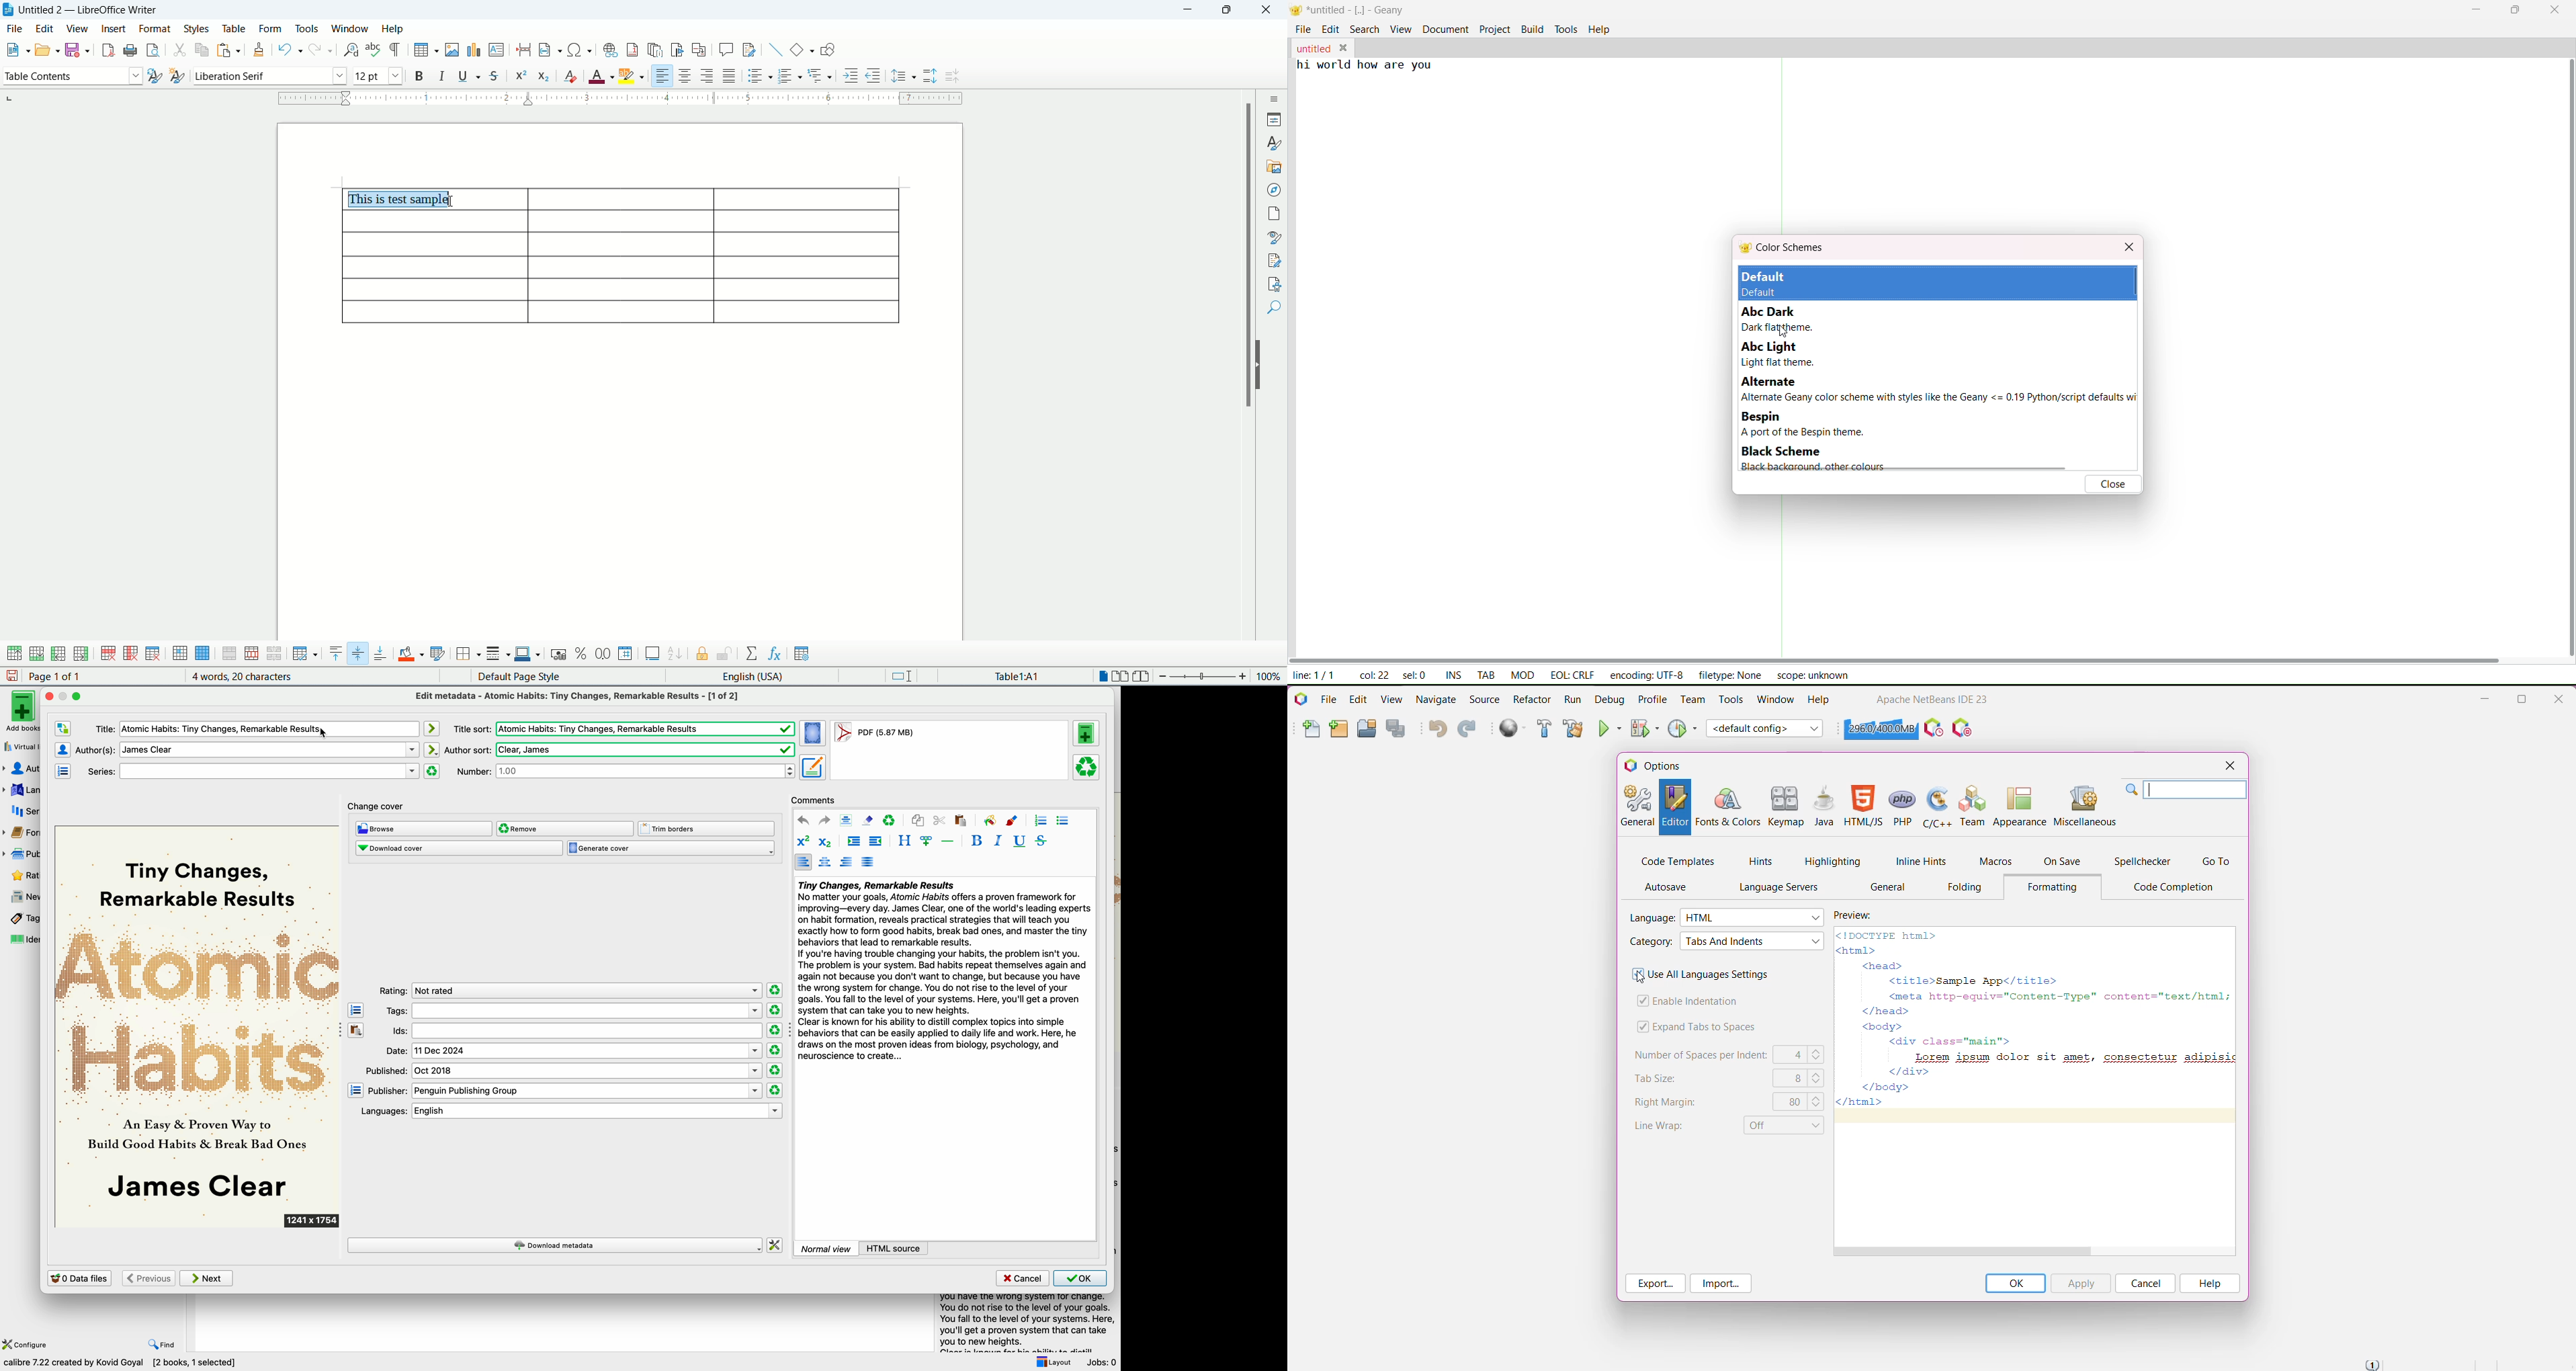 This screenshot has width=2576, height=1372. I want to click on align center, so click(687, 76).